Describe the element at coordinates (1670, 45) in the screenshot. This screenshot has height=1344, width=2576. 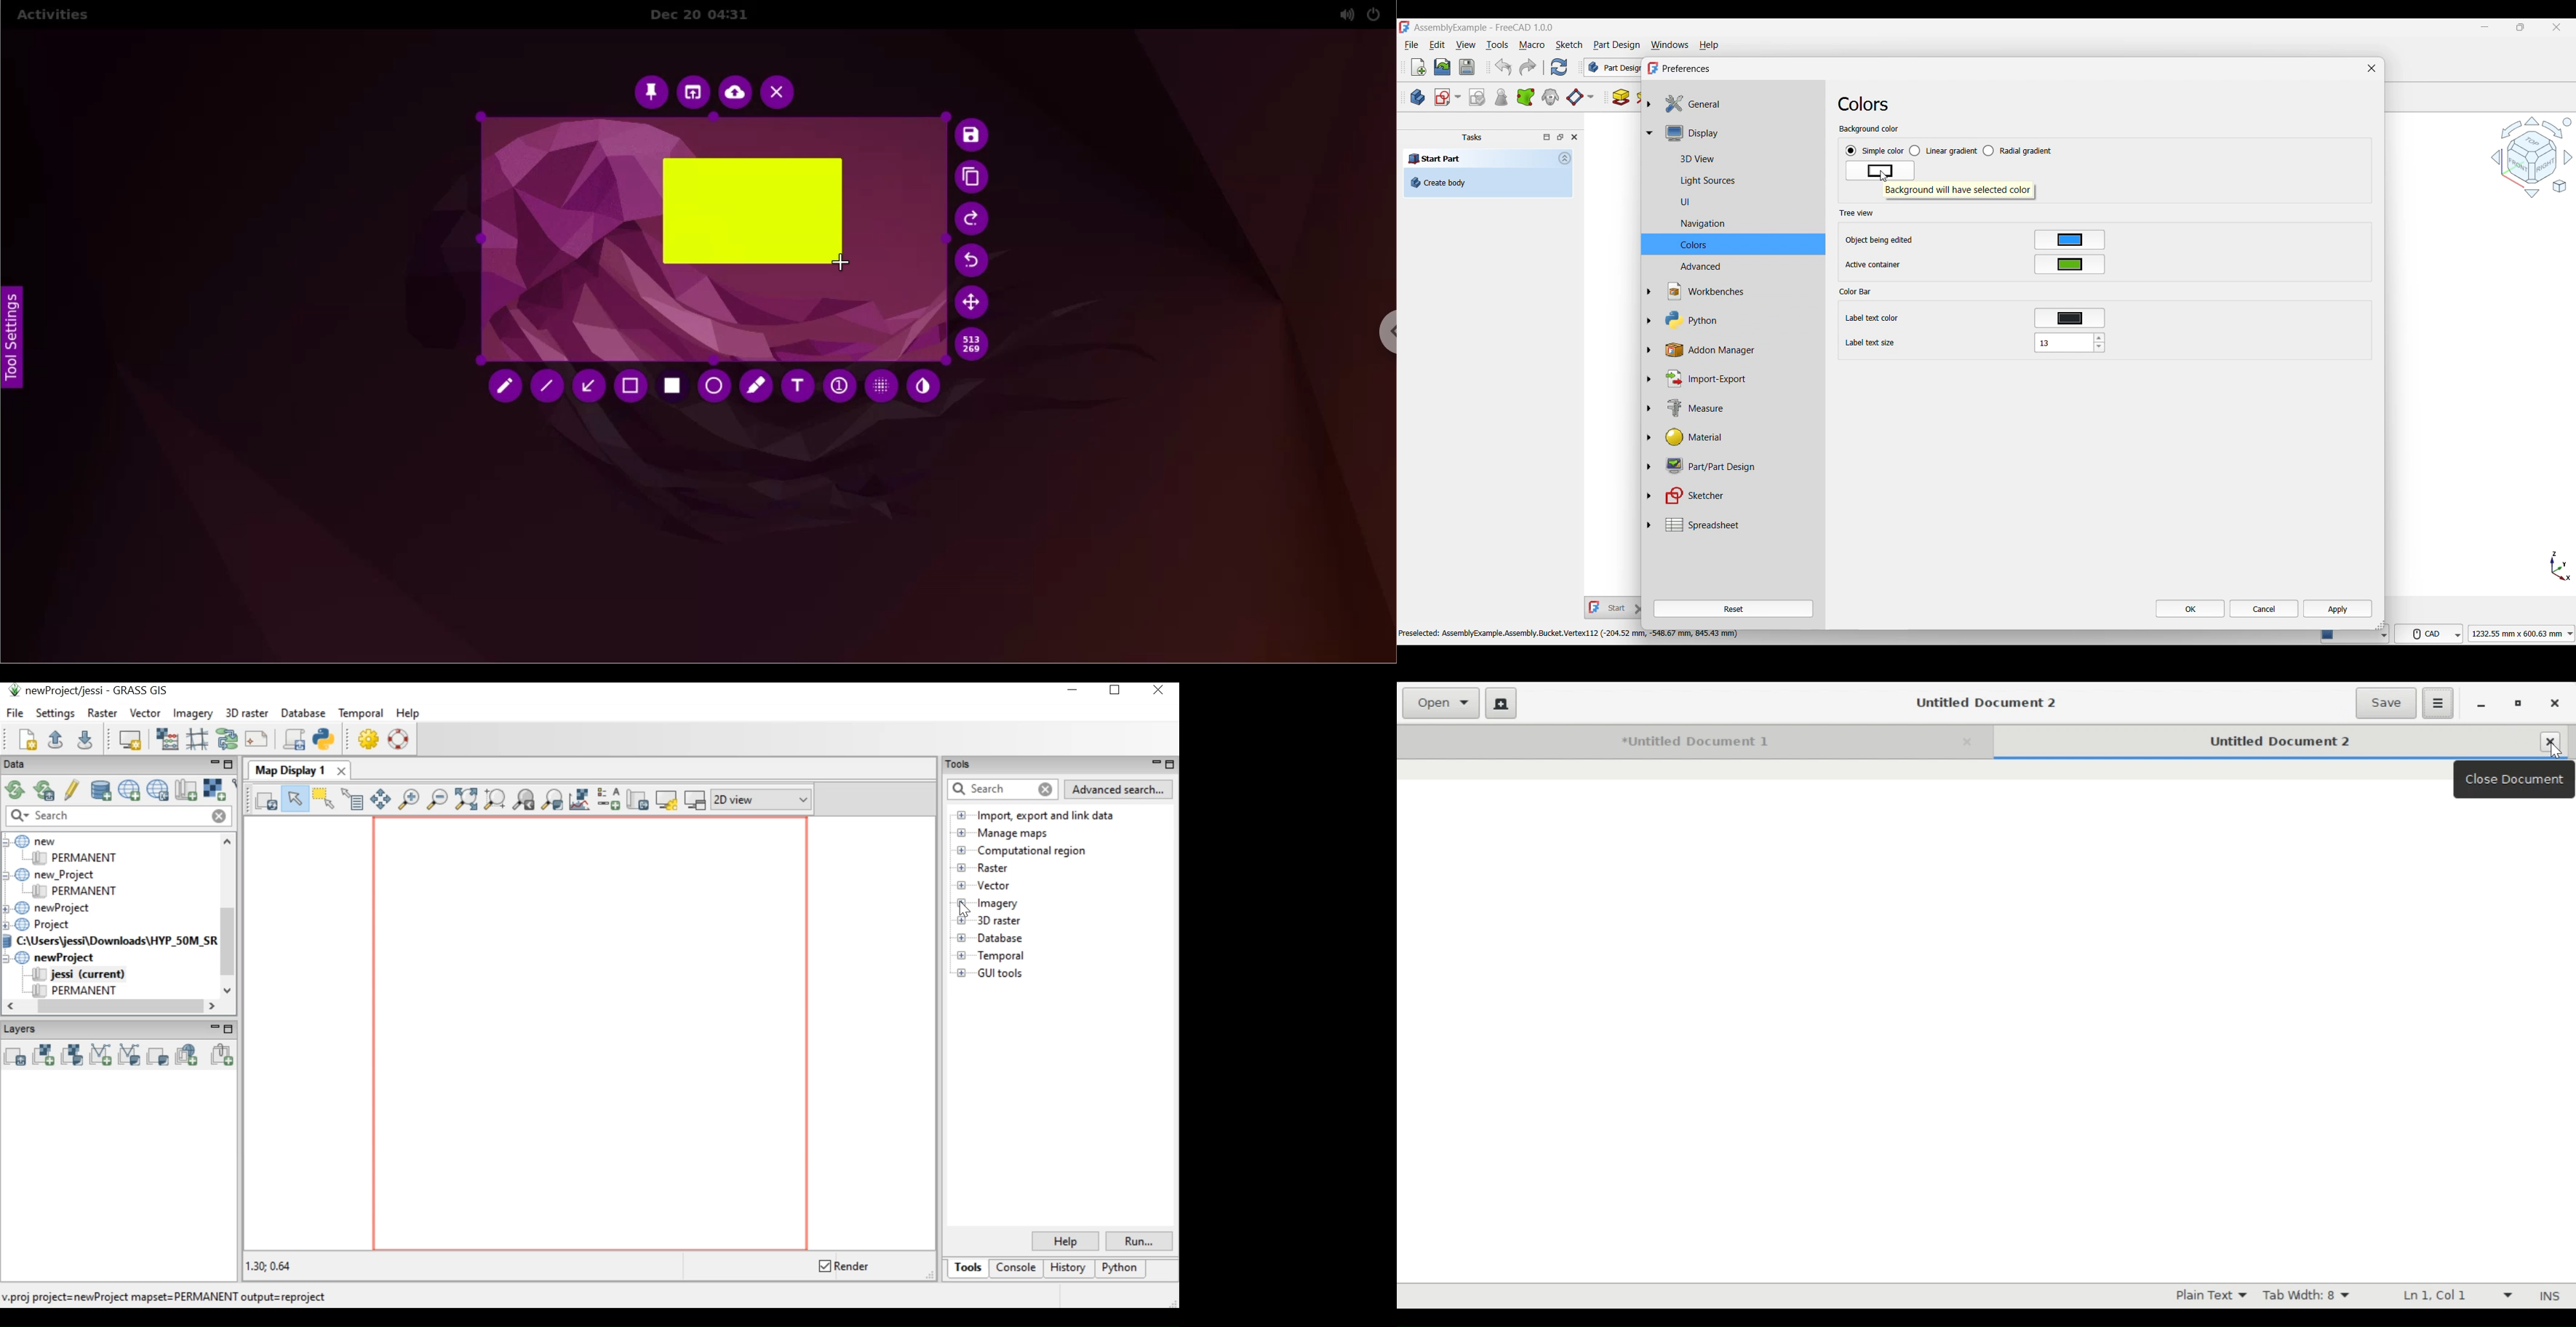
I see `Windows menu` at that location.